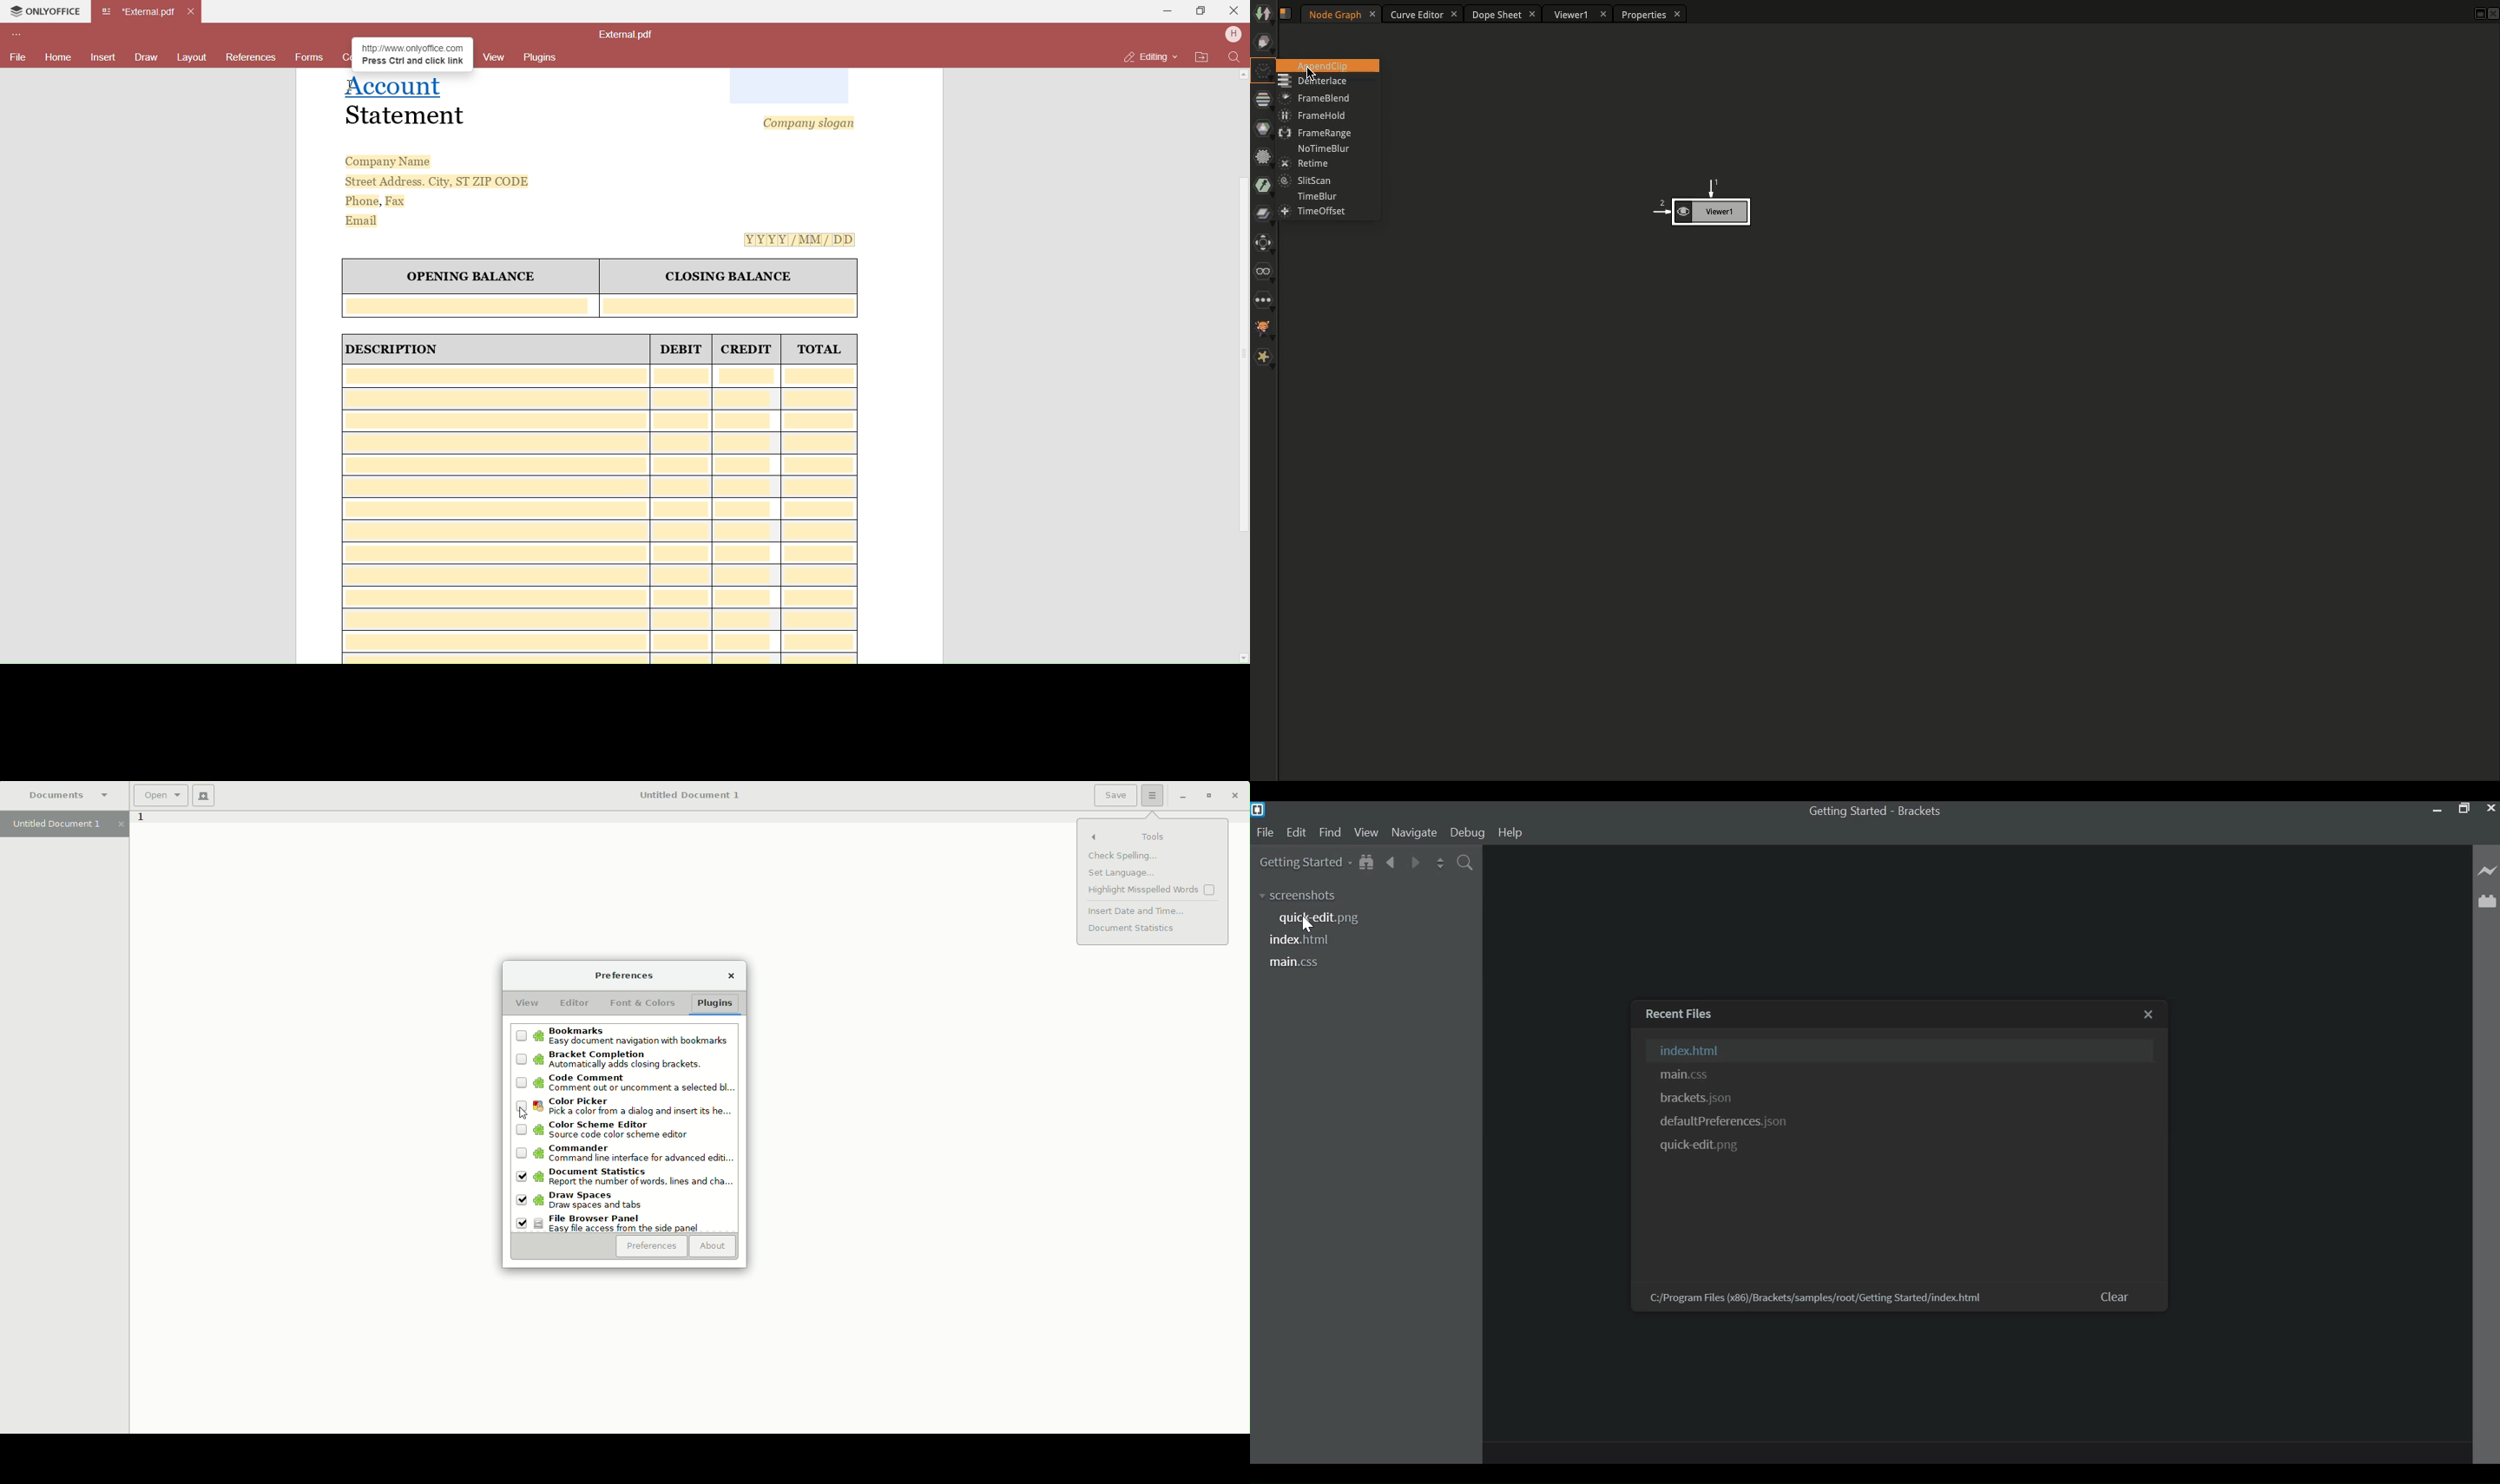 This screenshot has width=2520, height=1484. What do you see at coordinates (1324, 918) in the screenshot?
I see `quick-edit.png` at bounding box center [1324, 918].